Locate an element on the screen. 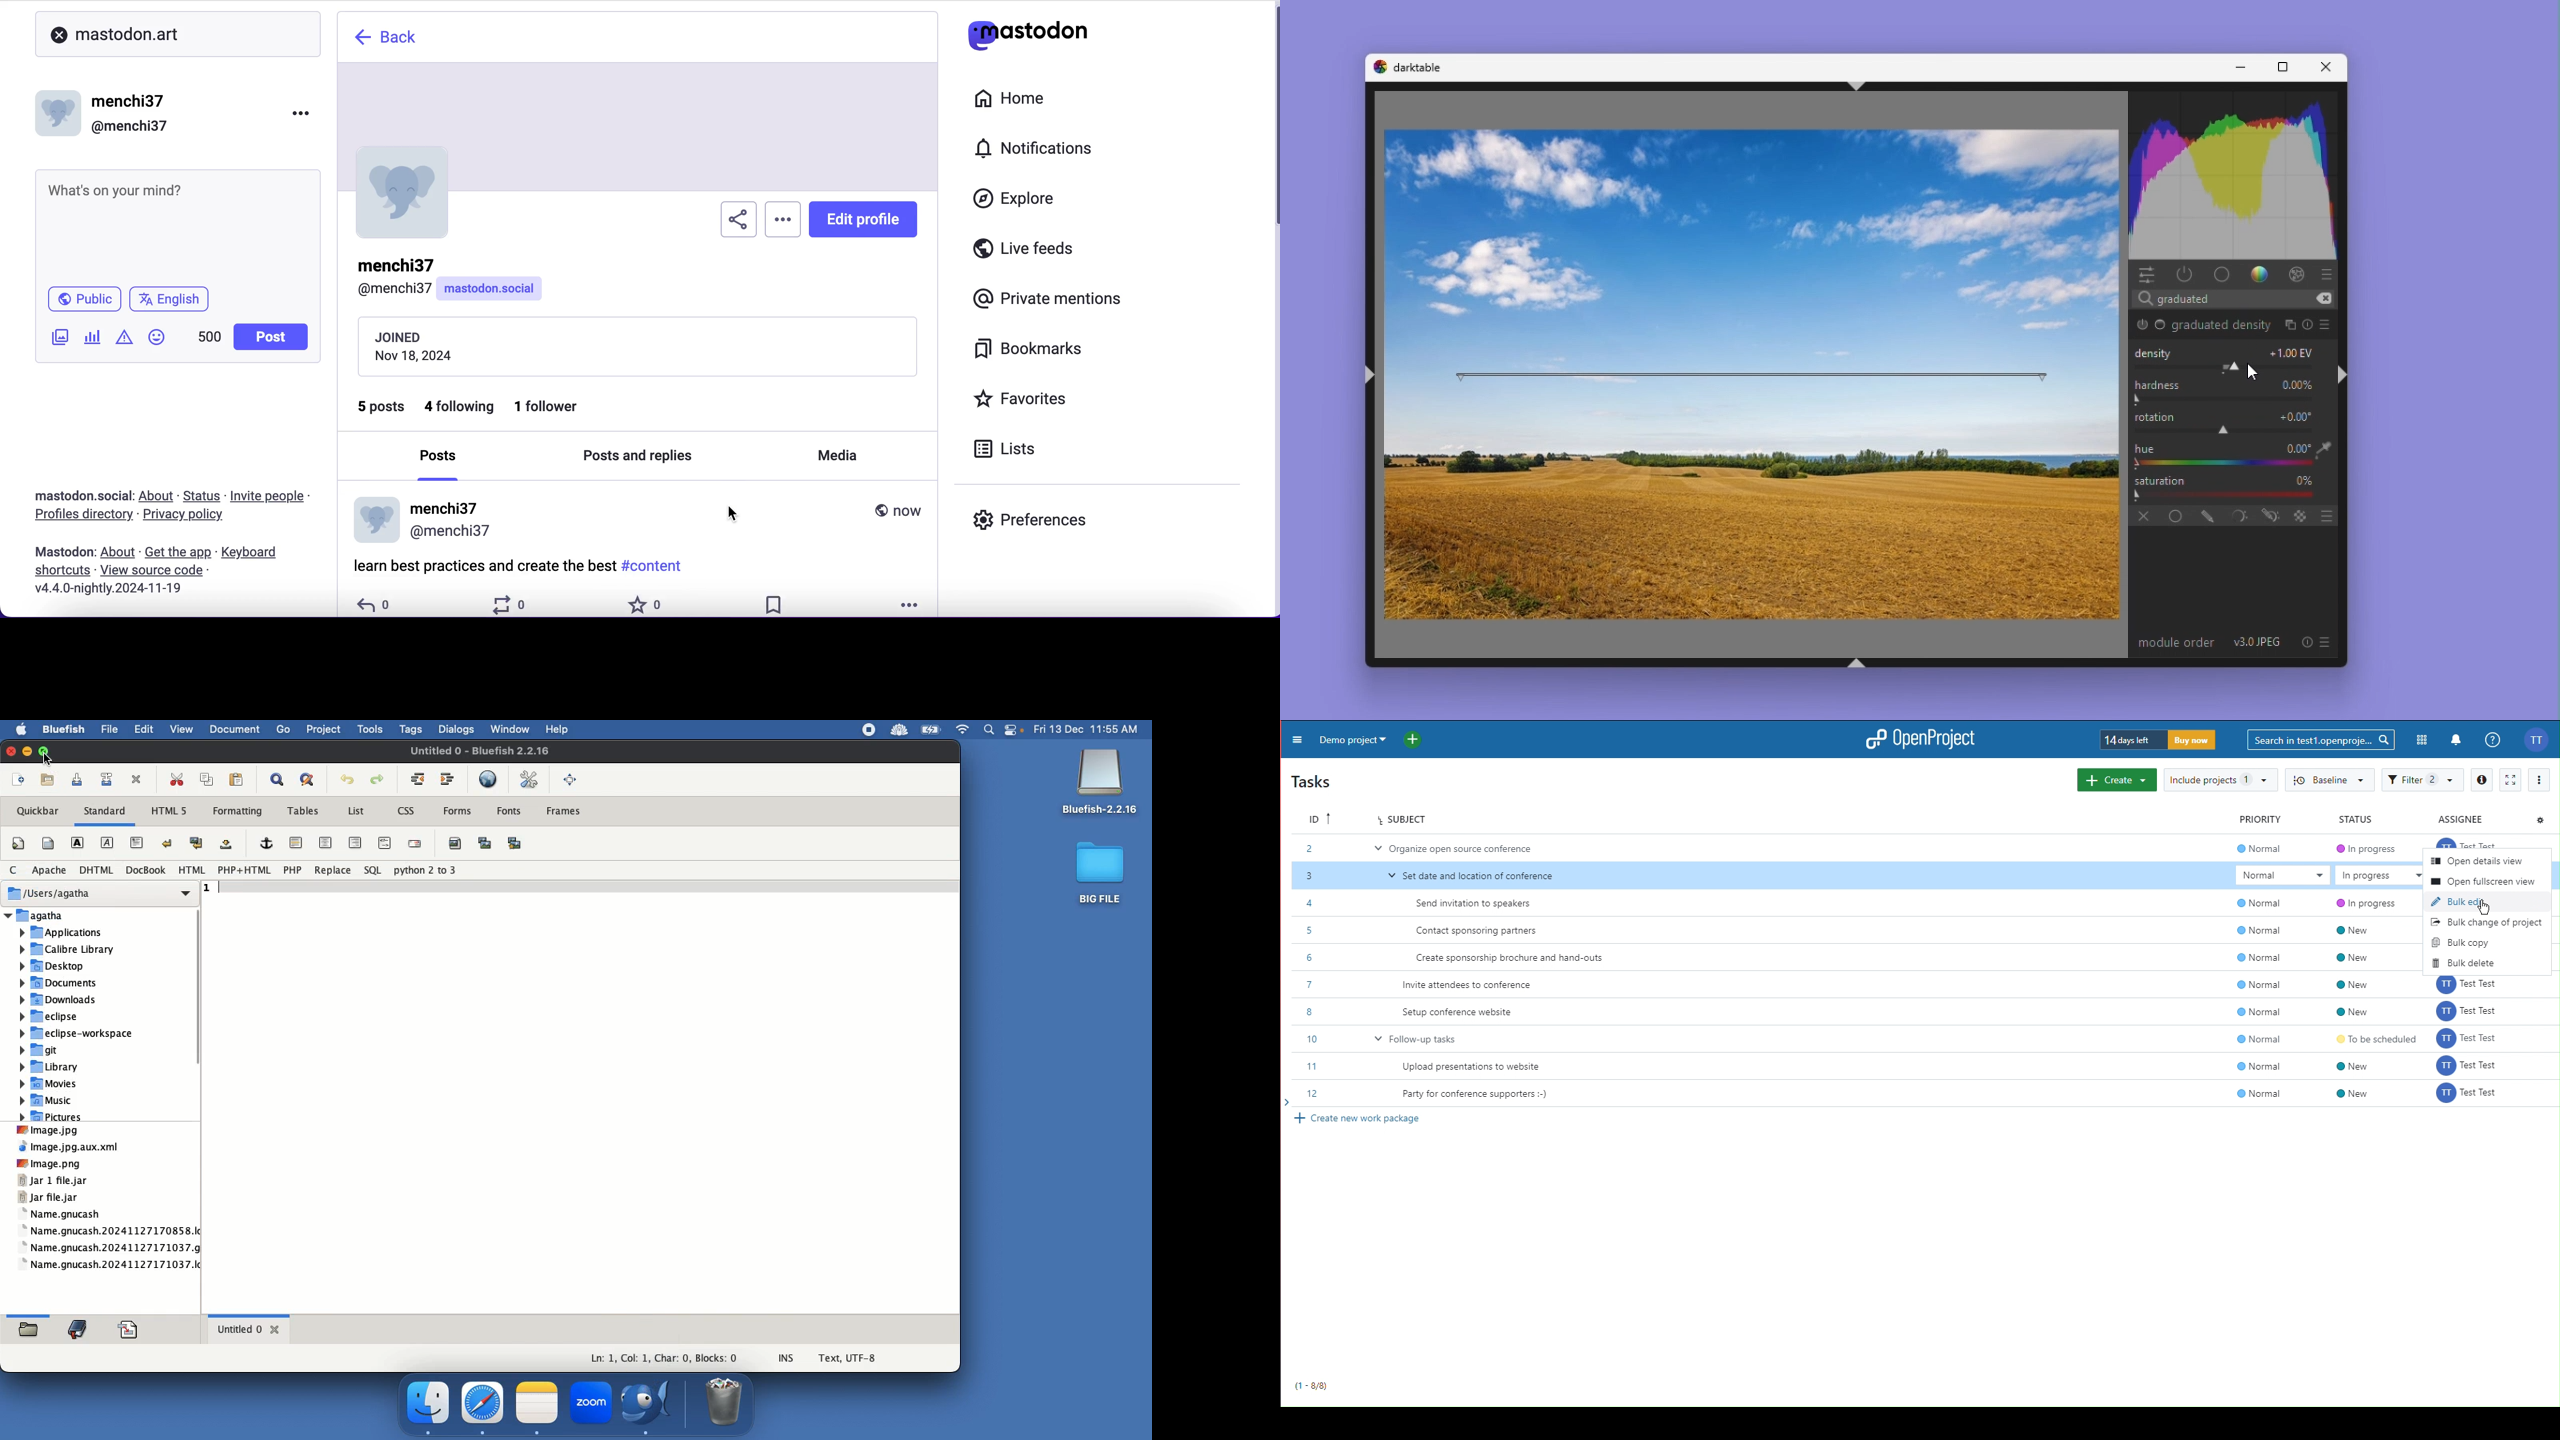 This screenshot has width=2576, height=1456. Cursor is located at coordinates (2254, 372).